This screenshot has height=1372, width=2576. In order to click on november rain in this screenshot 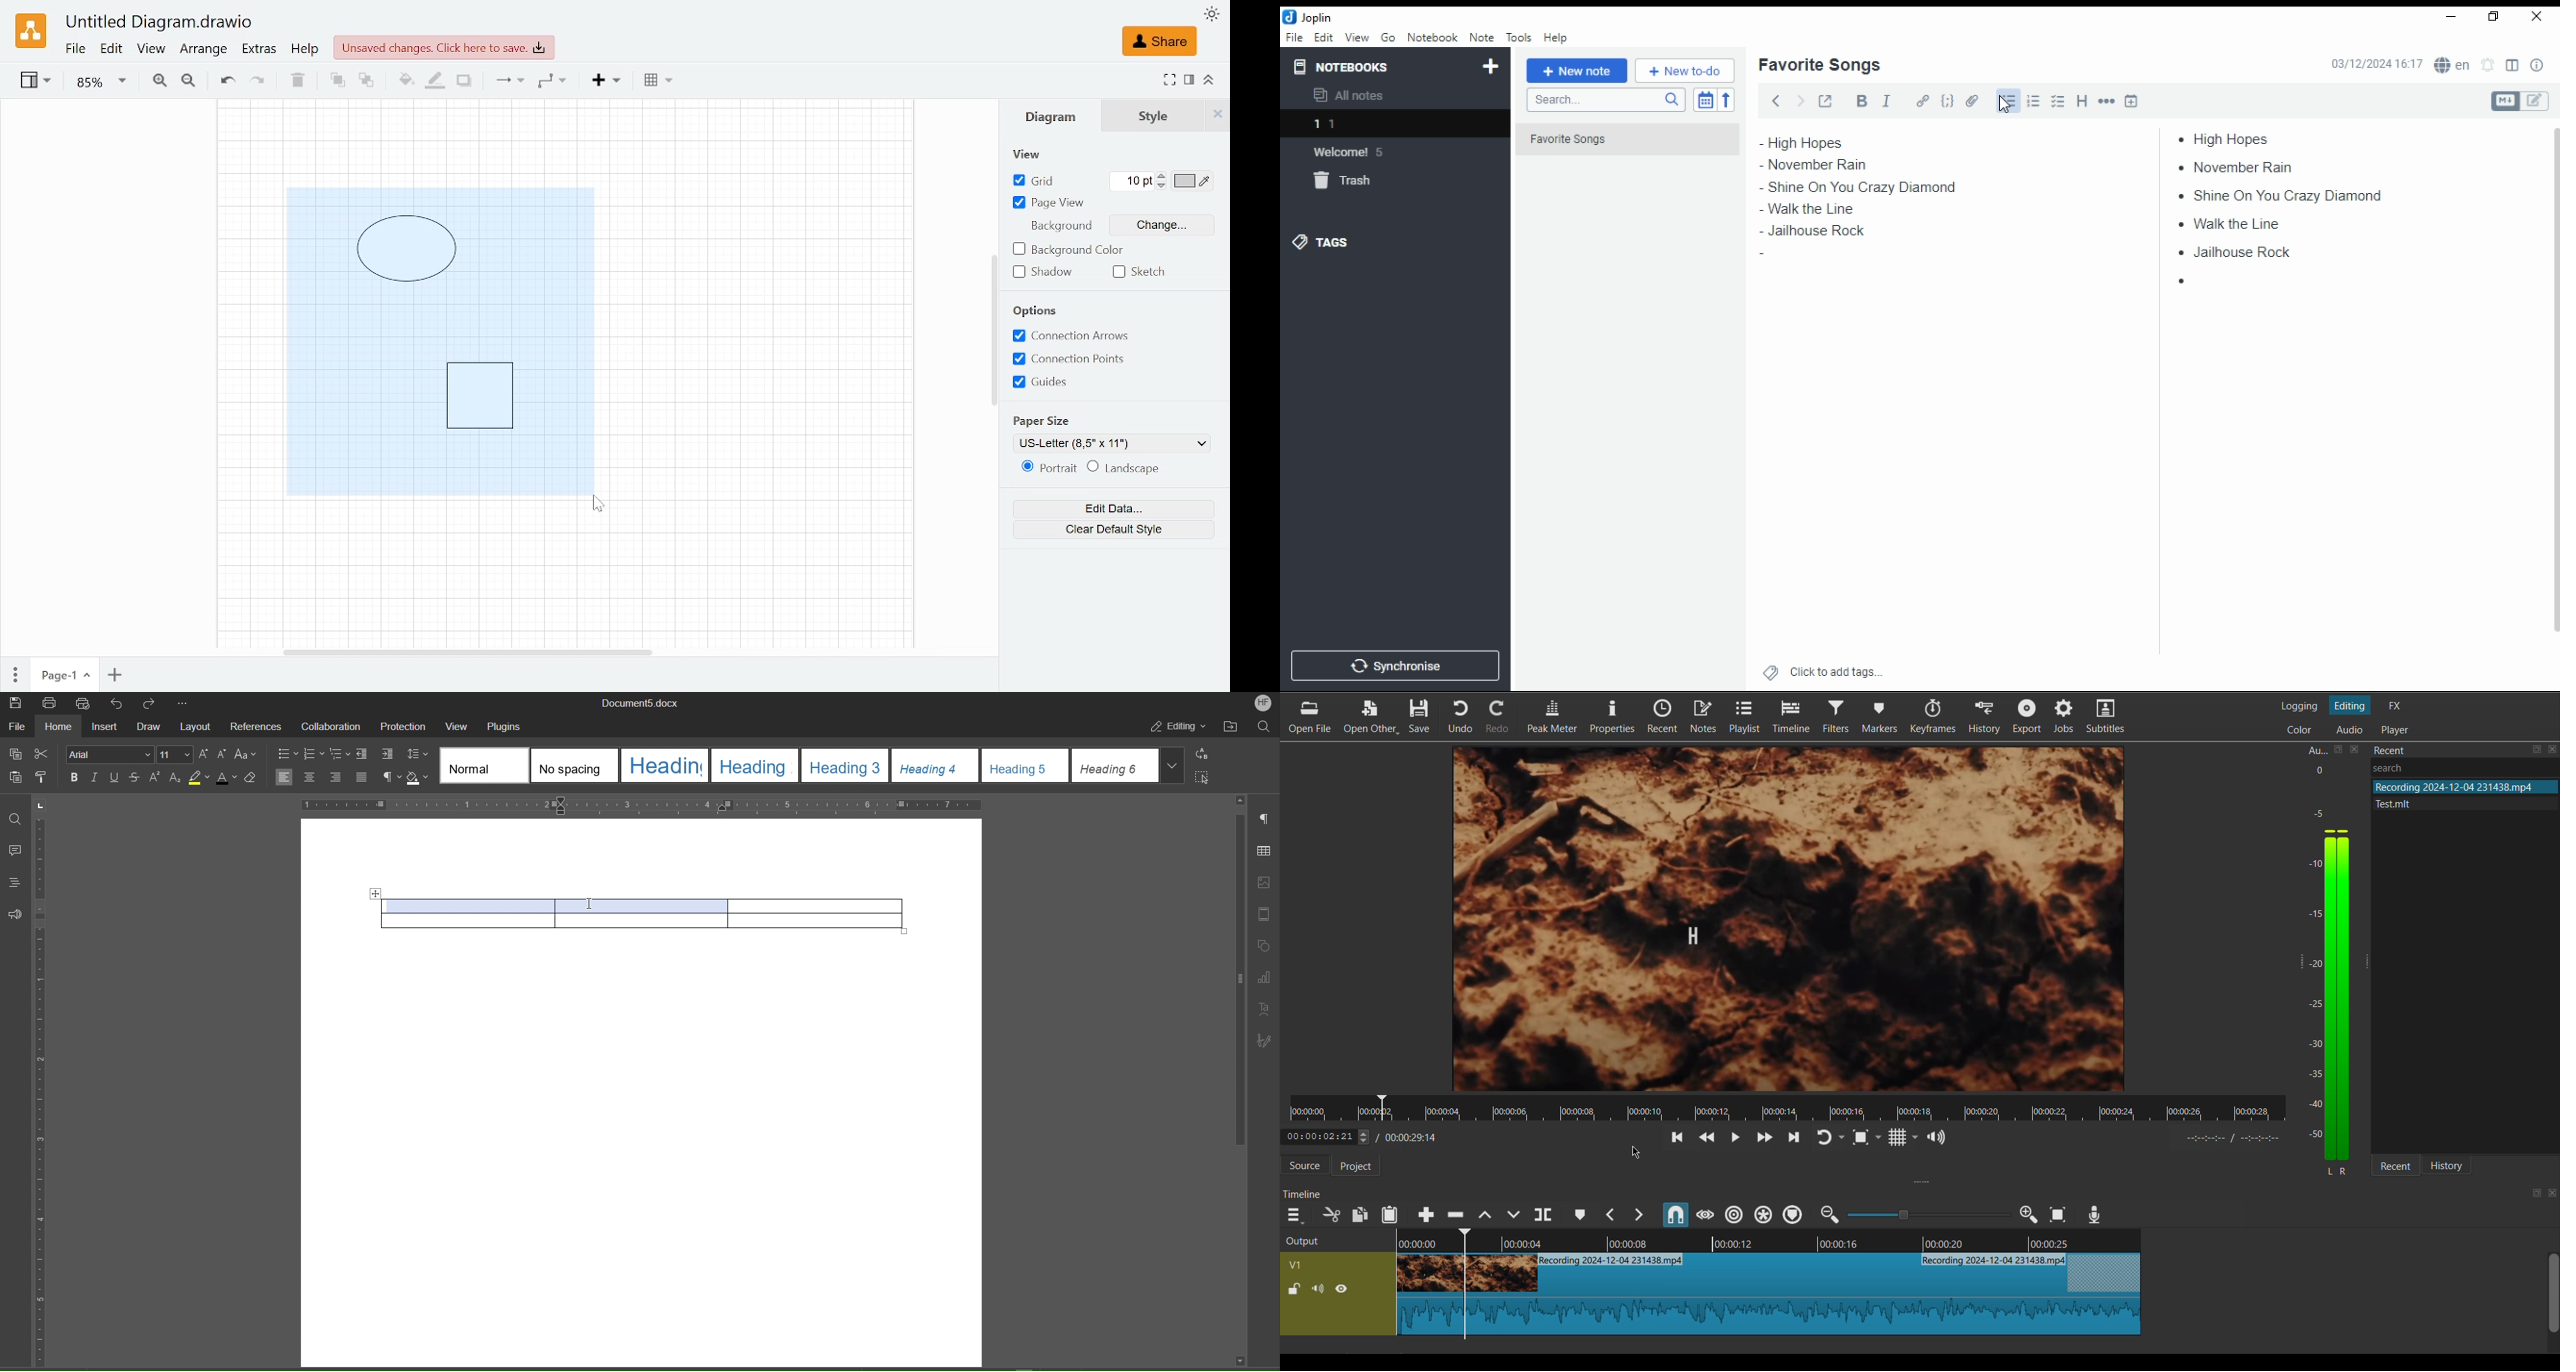, I will do `click(1828, 165)`.